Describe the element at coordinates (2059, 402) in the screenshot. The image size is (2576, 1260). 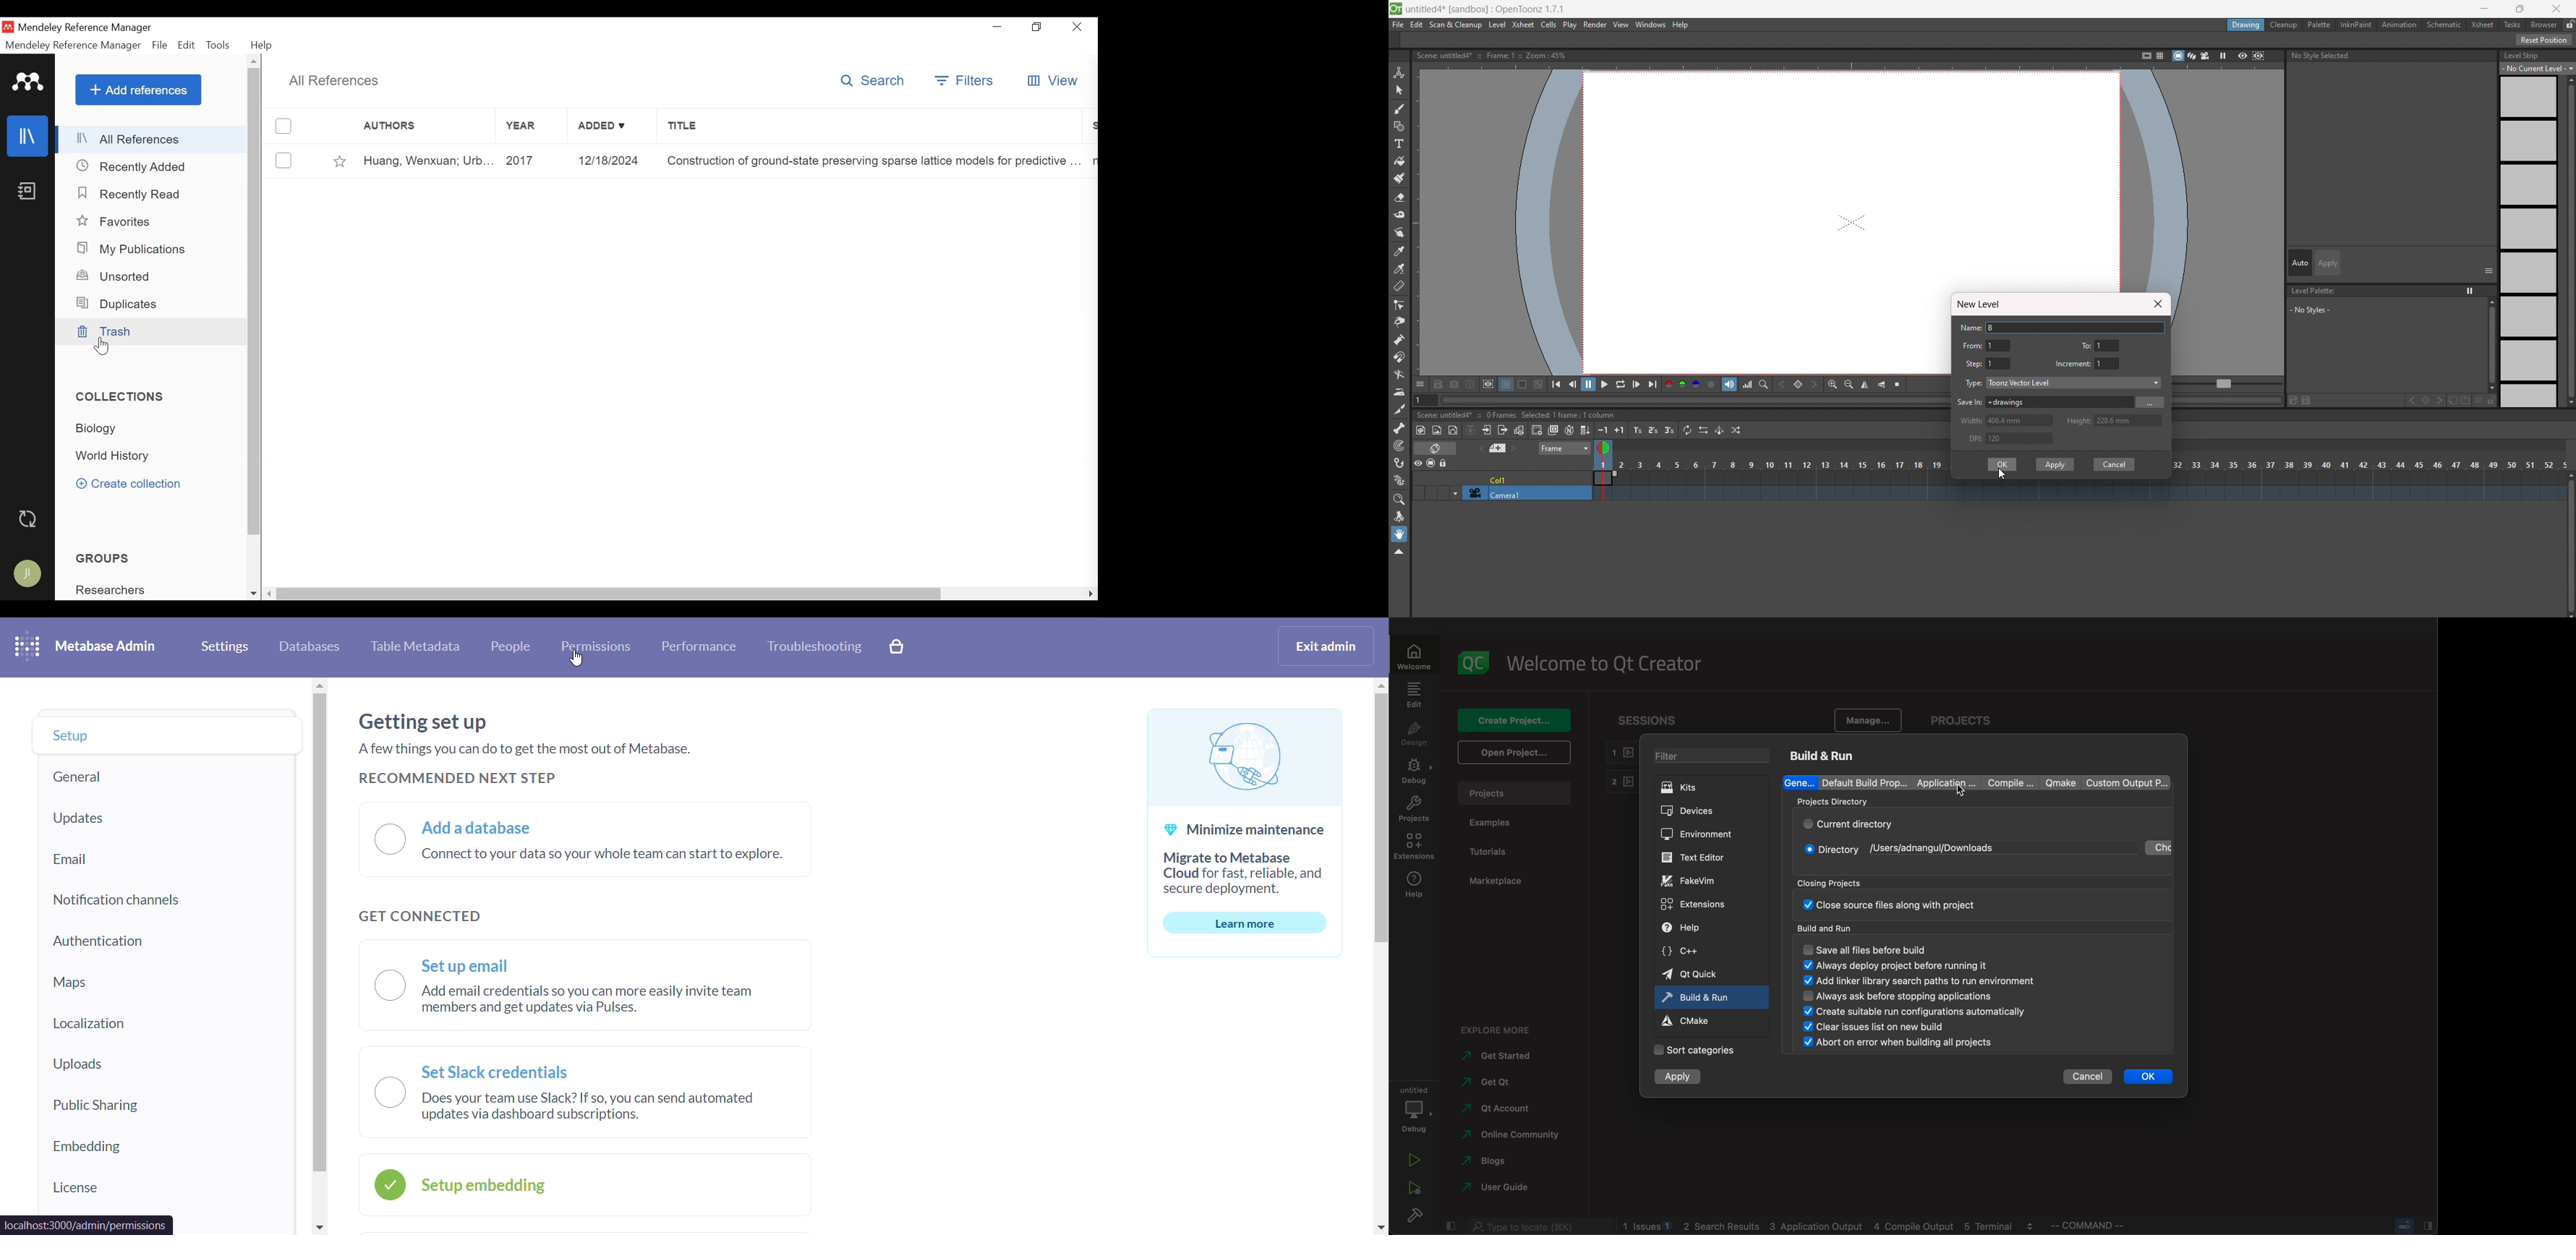
I see `+drawings` at that location.